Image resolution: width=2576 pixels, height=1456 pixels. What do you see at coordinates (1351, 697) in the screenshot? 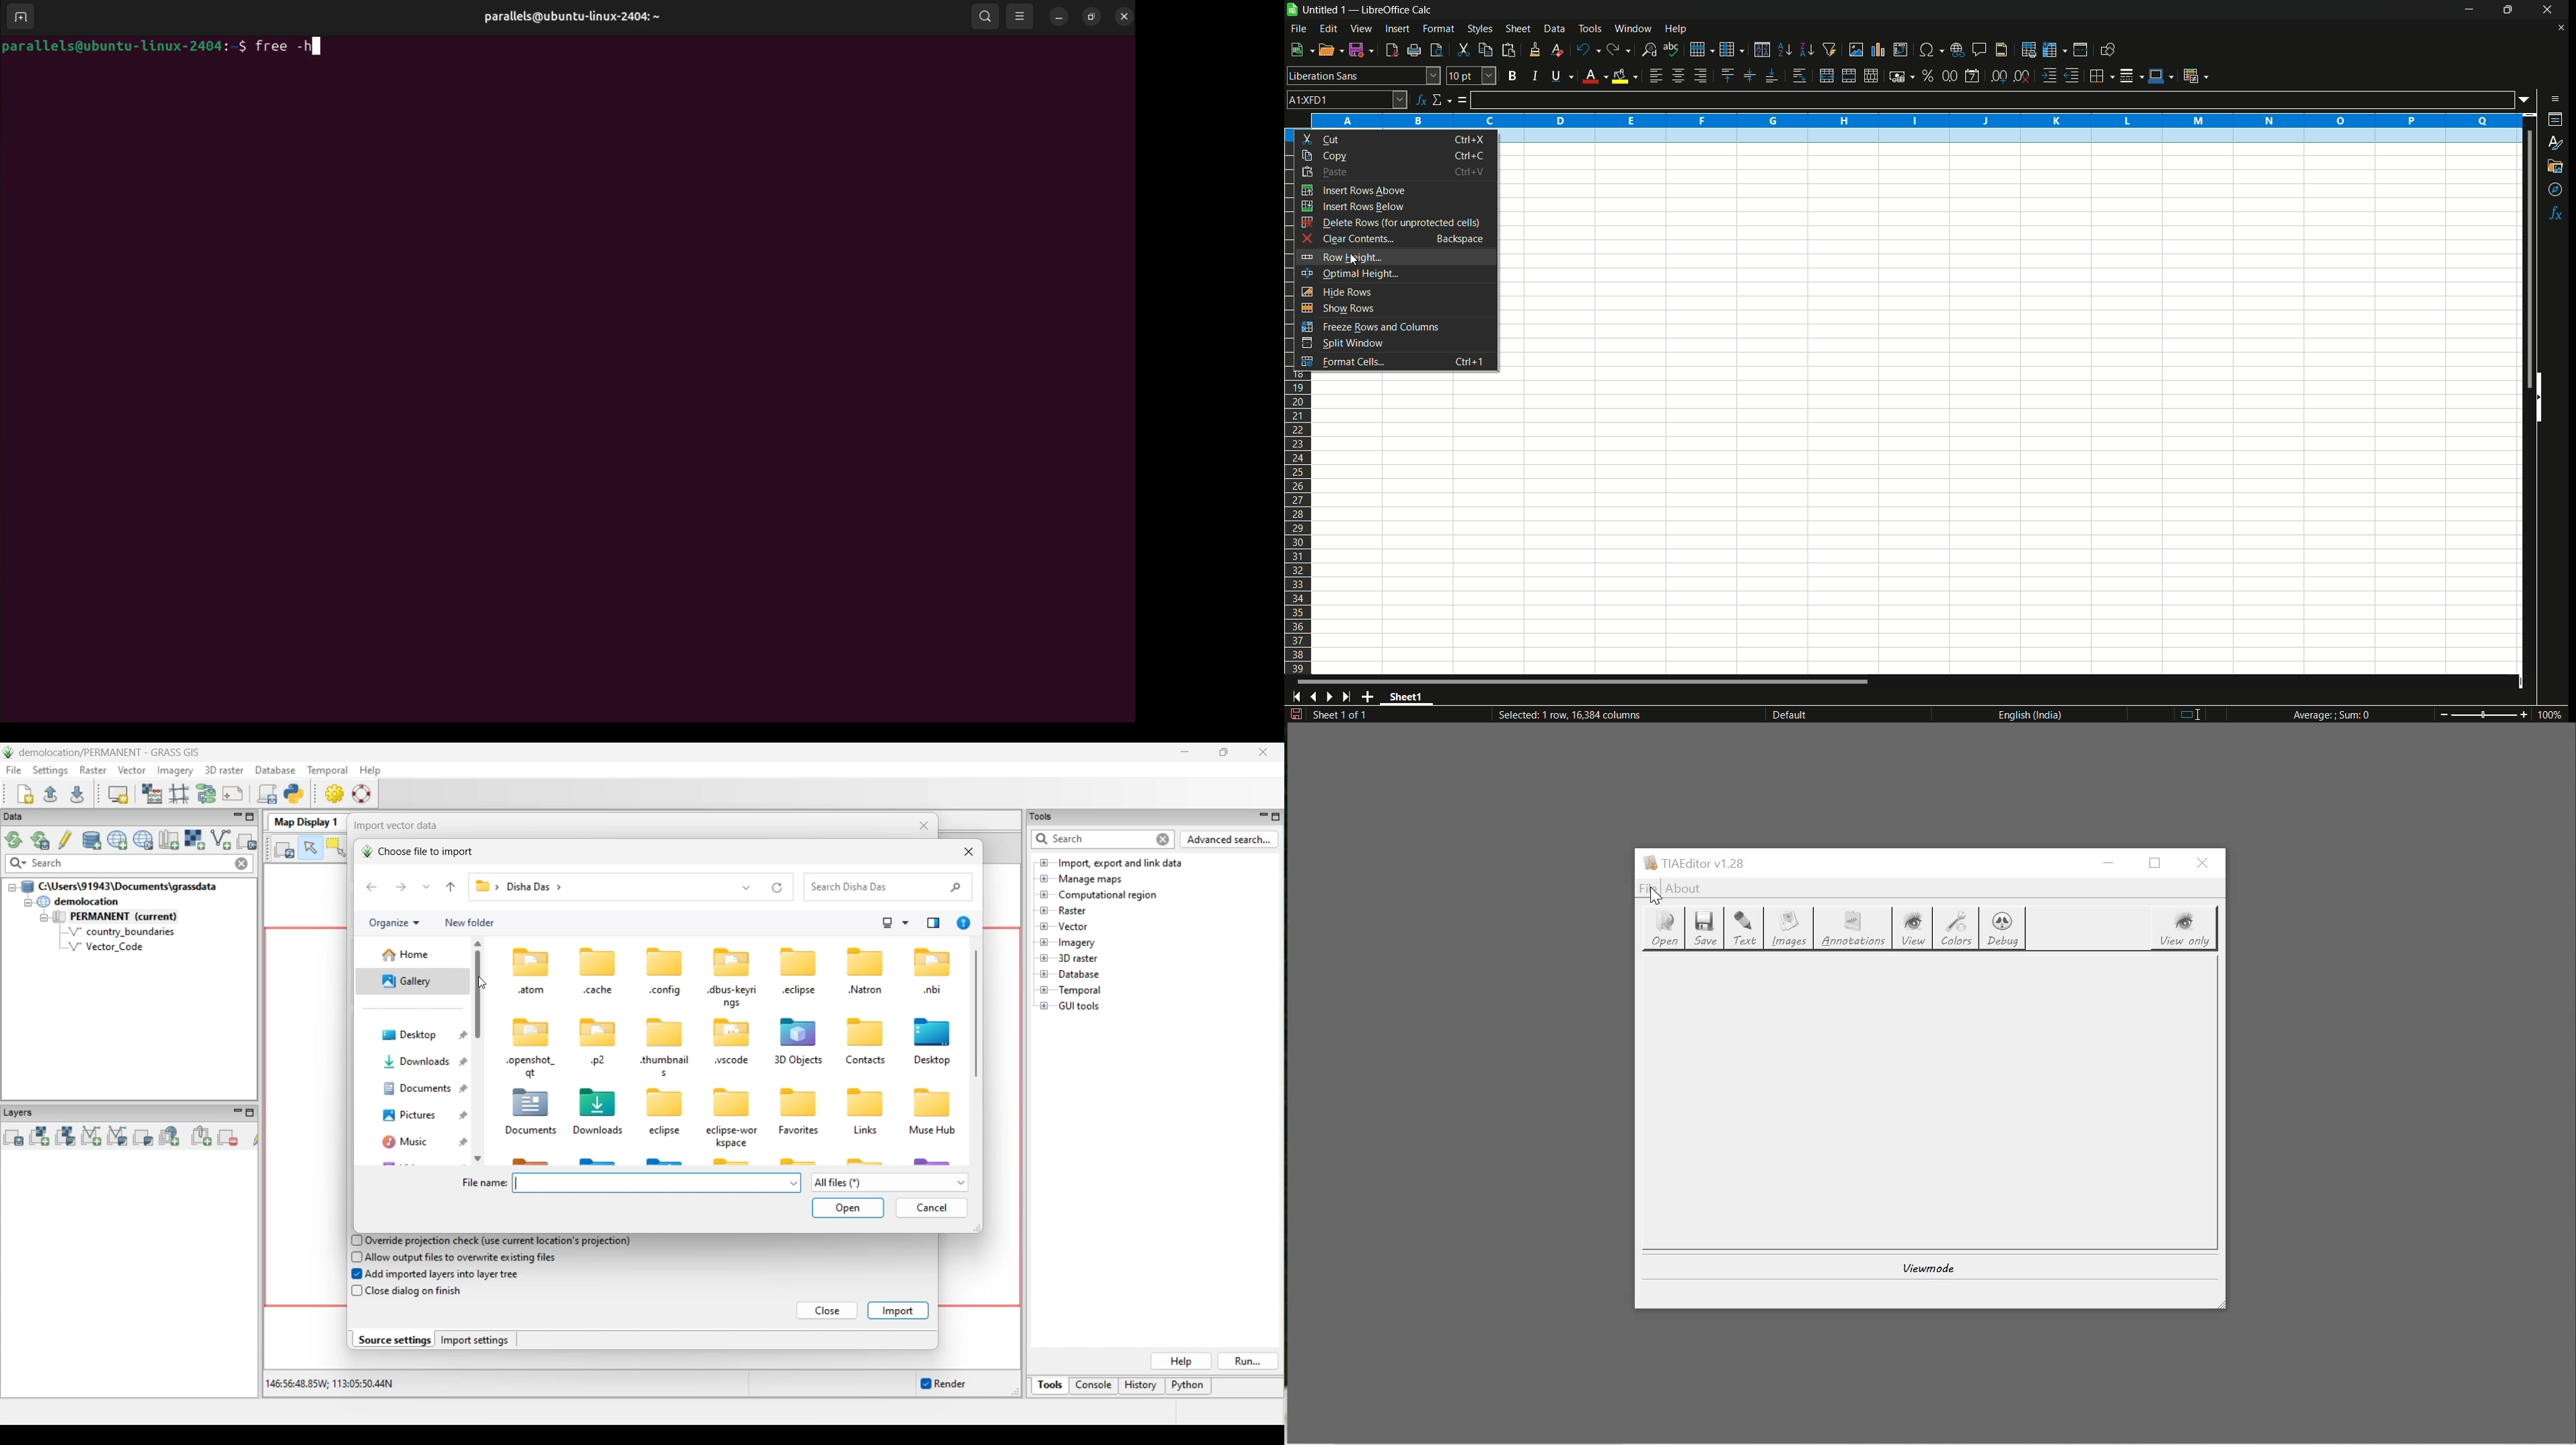
I see `scroll to last sheet` at bounding box center [1351, 697].